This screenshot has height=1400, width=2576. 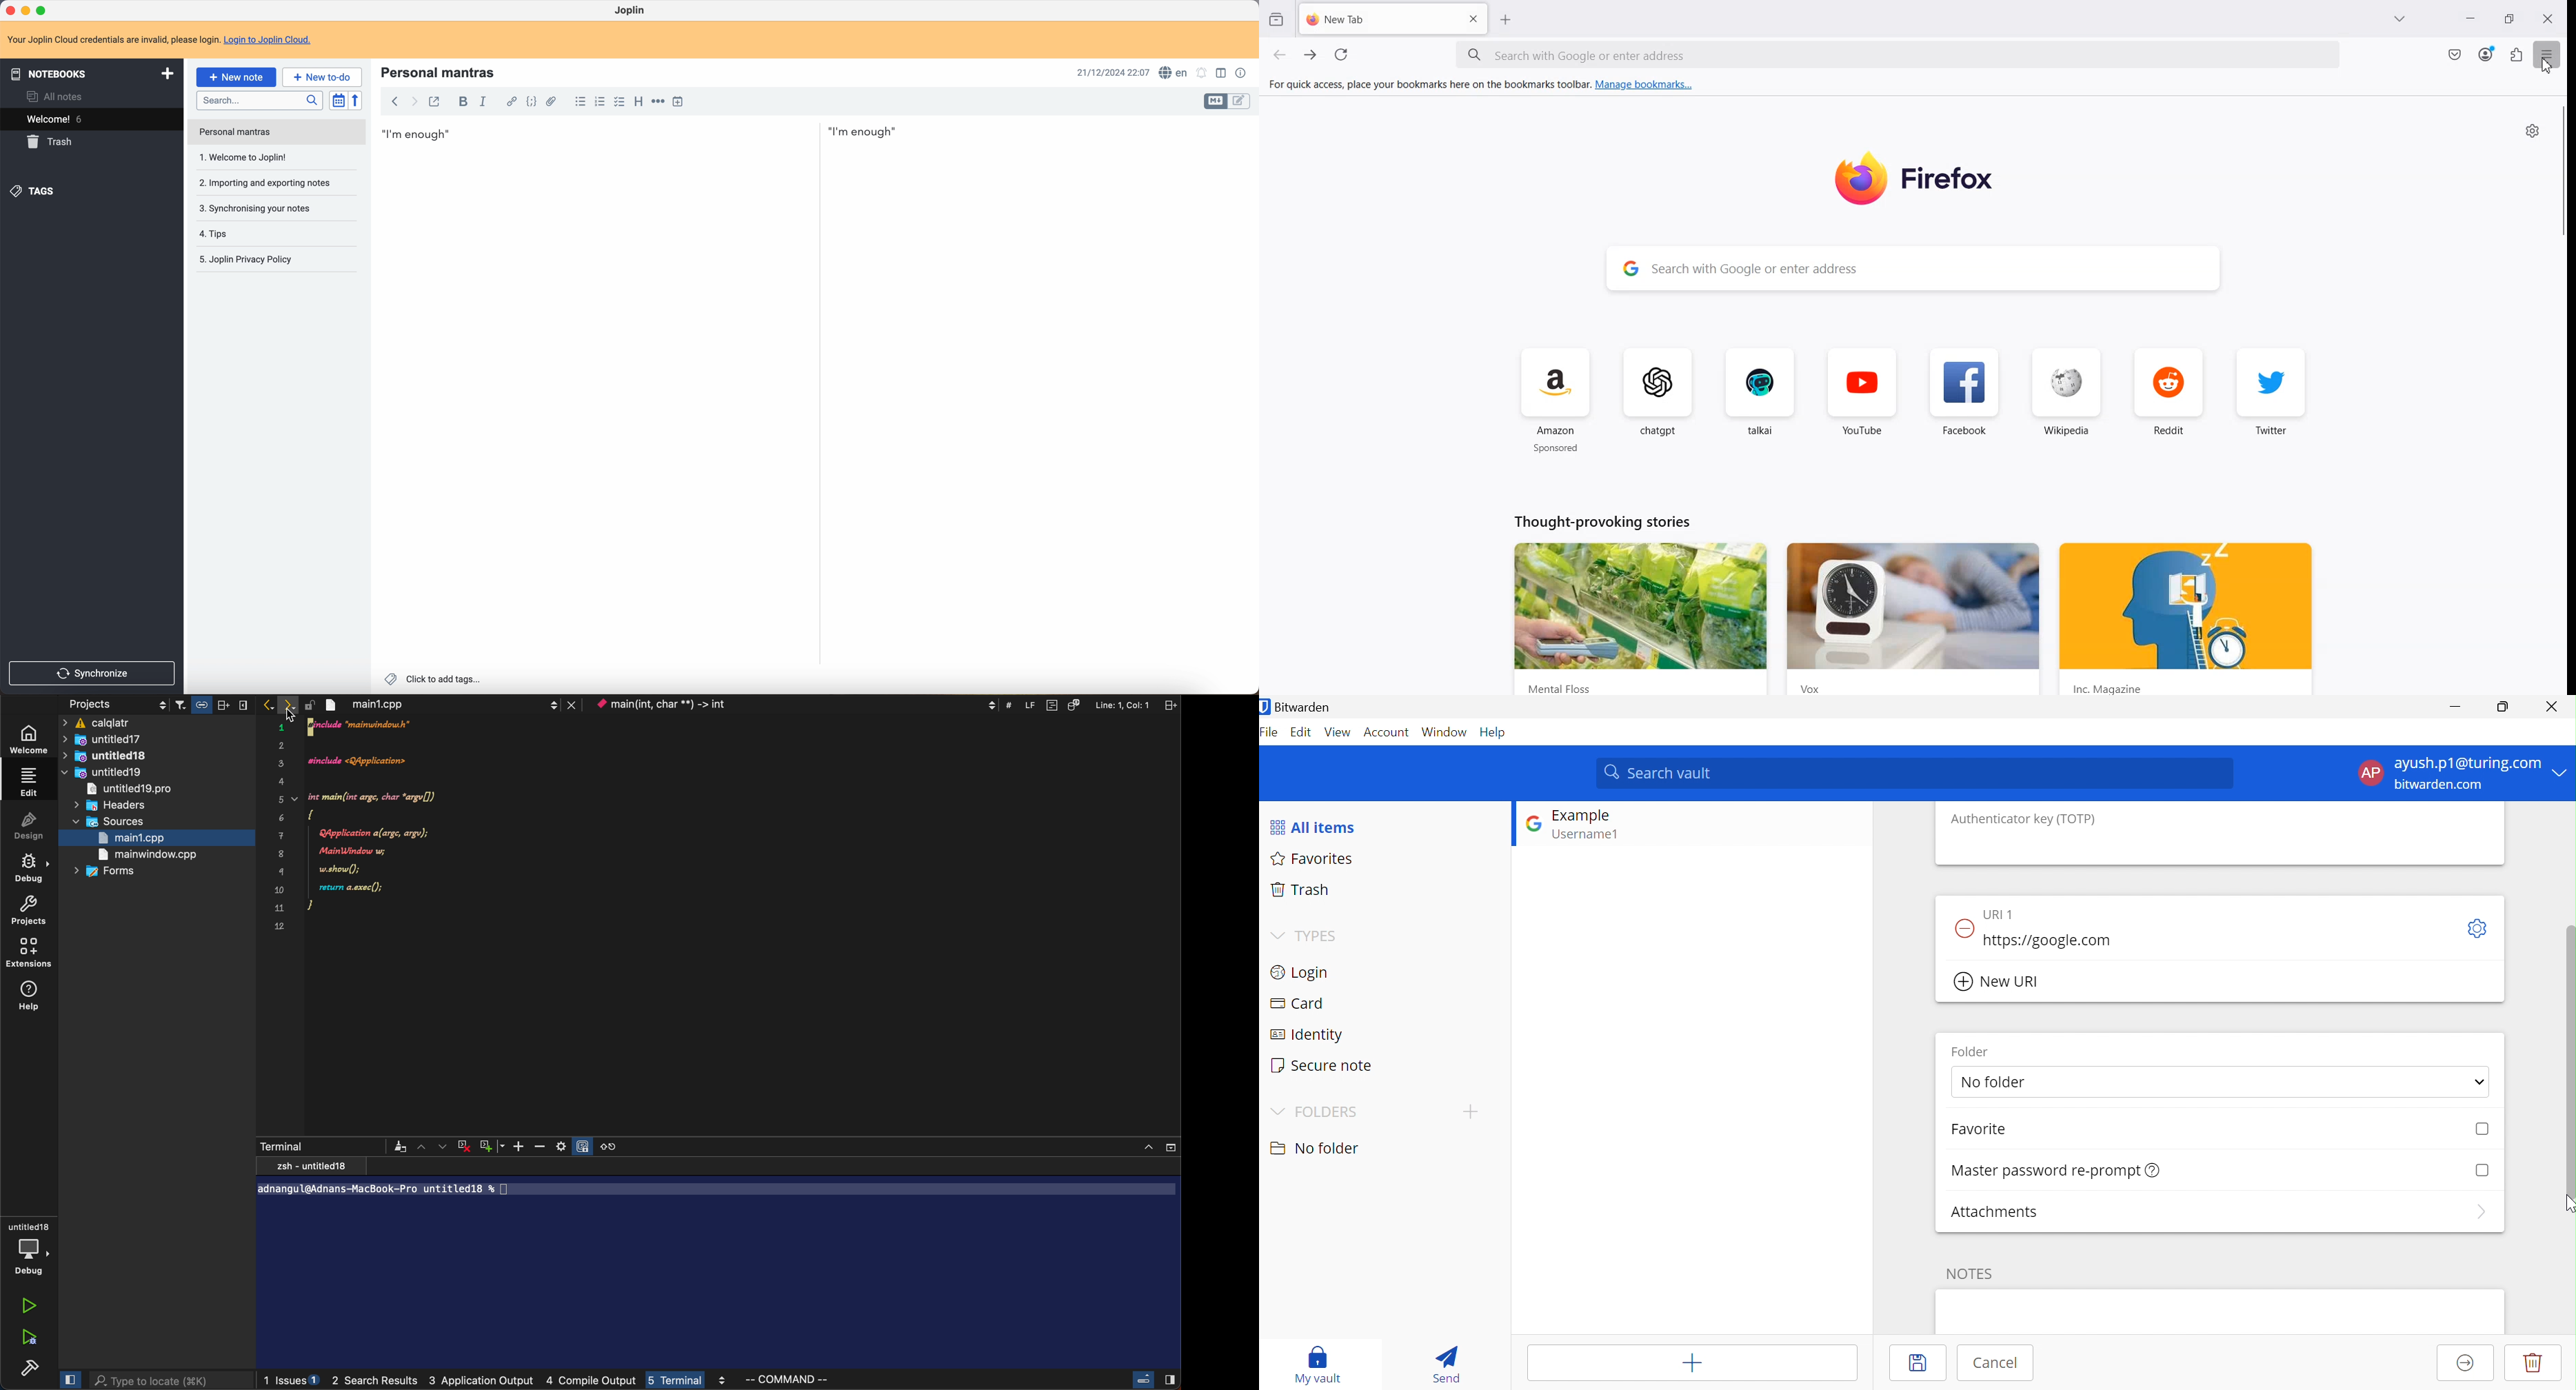 I want to click on Wikipedia, so click(x=2069, y=401).